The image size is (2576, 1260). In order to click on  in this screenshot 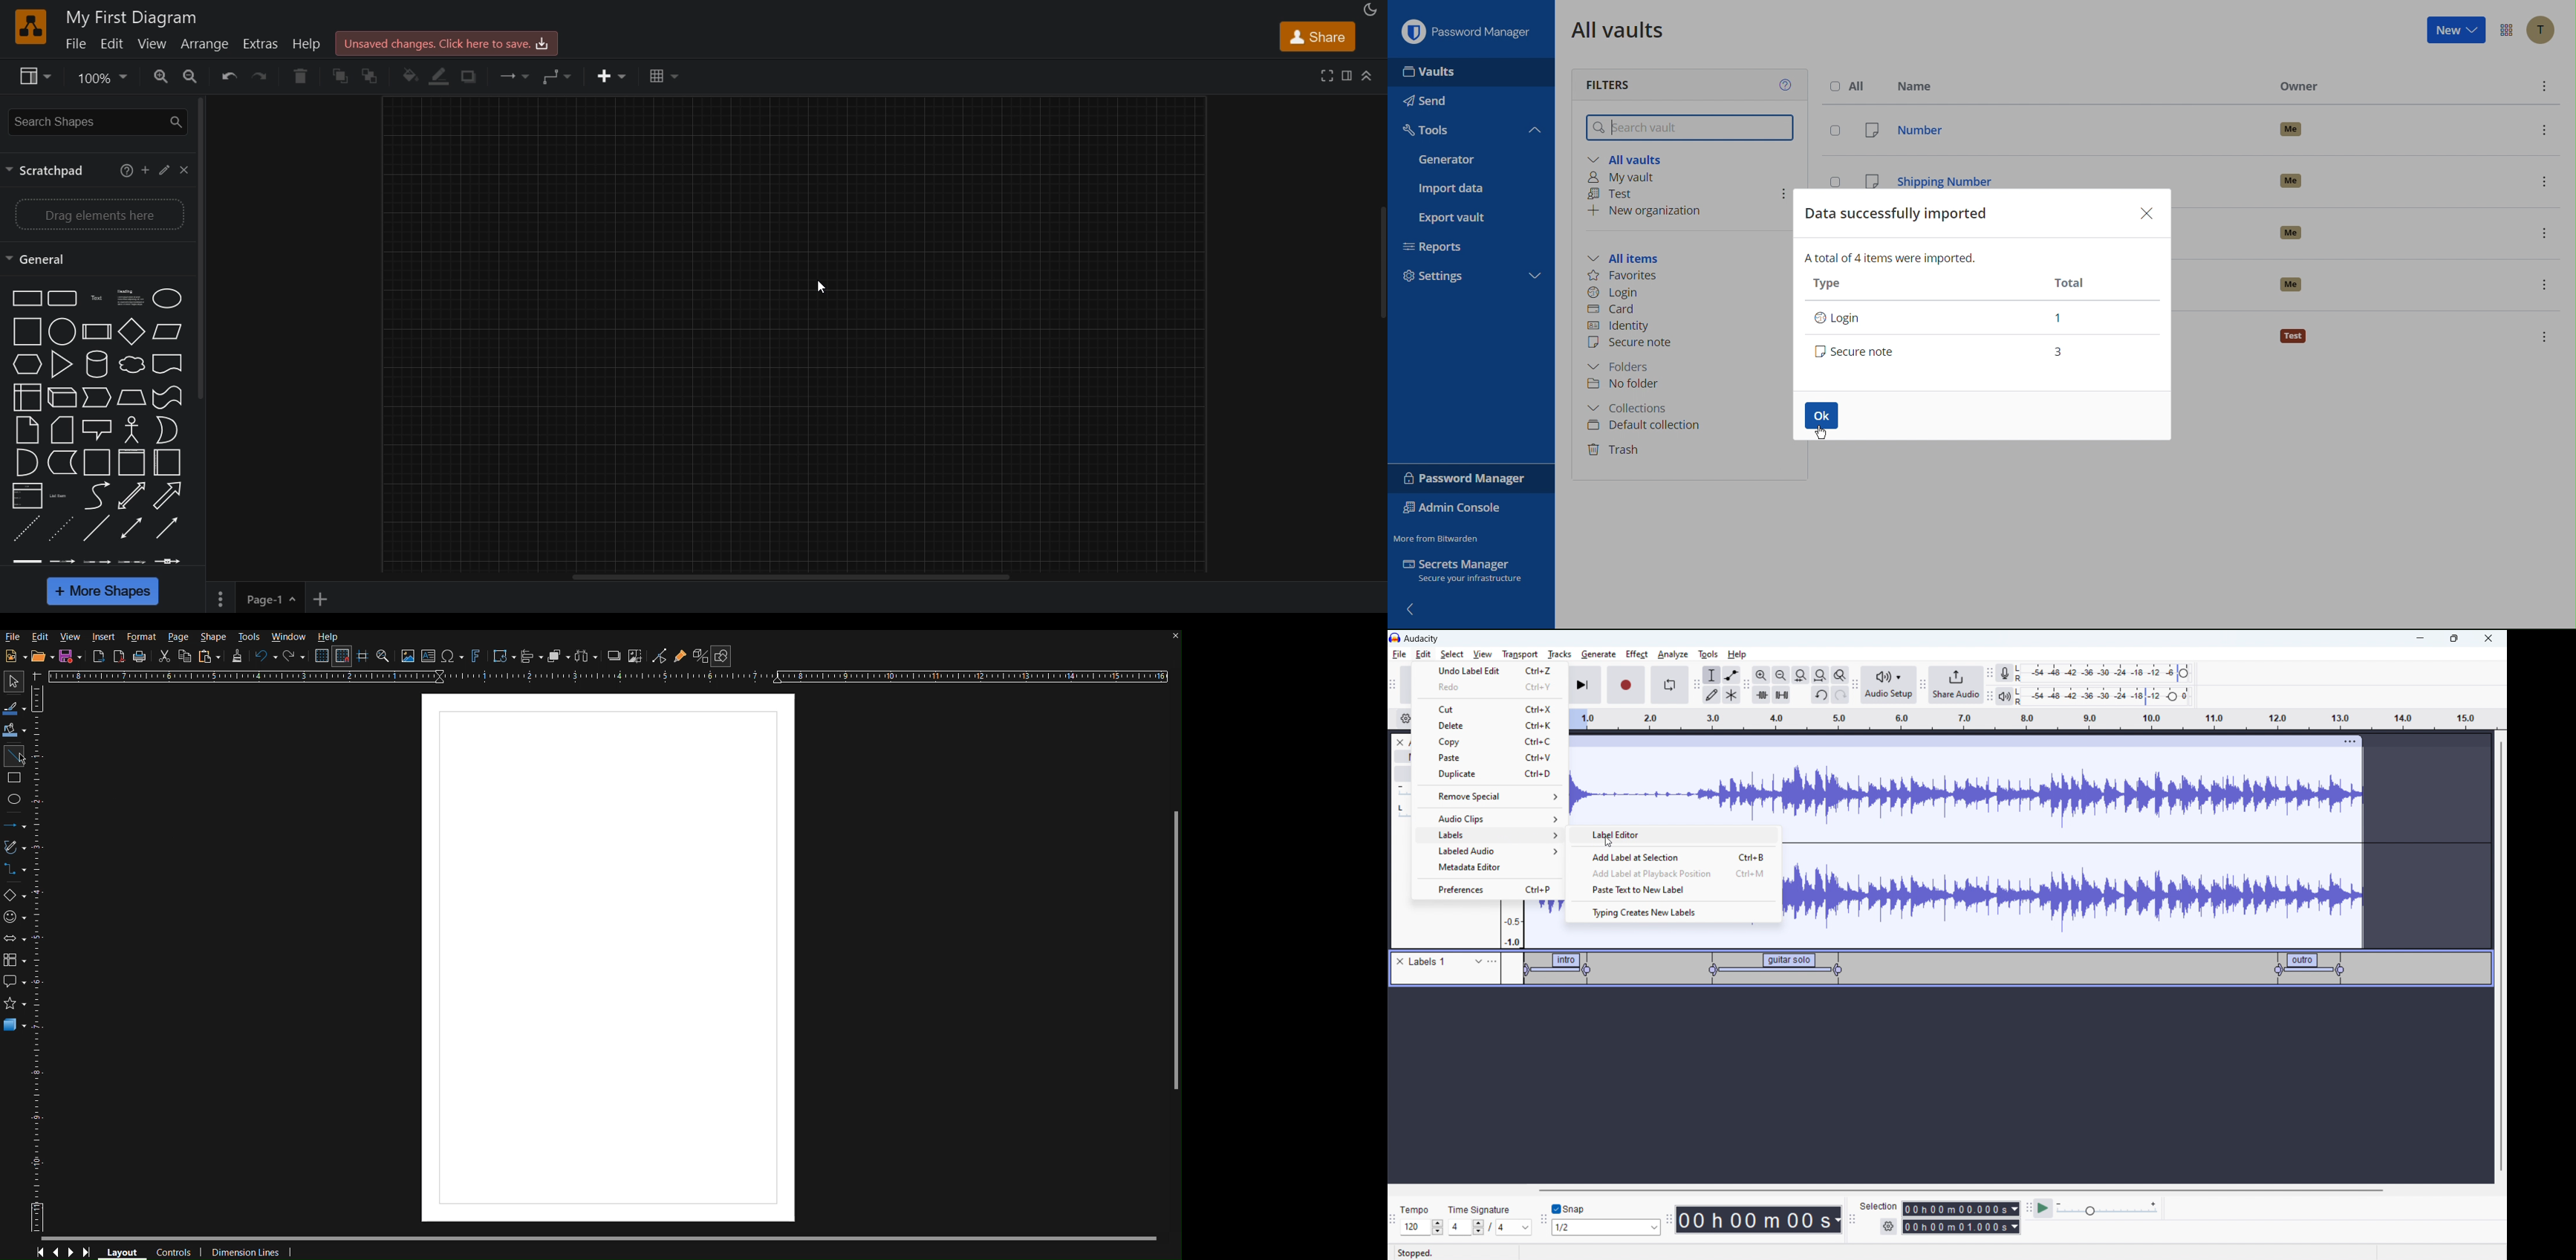, I will do `click(10, 657)`.